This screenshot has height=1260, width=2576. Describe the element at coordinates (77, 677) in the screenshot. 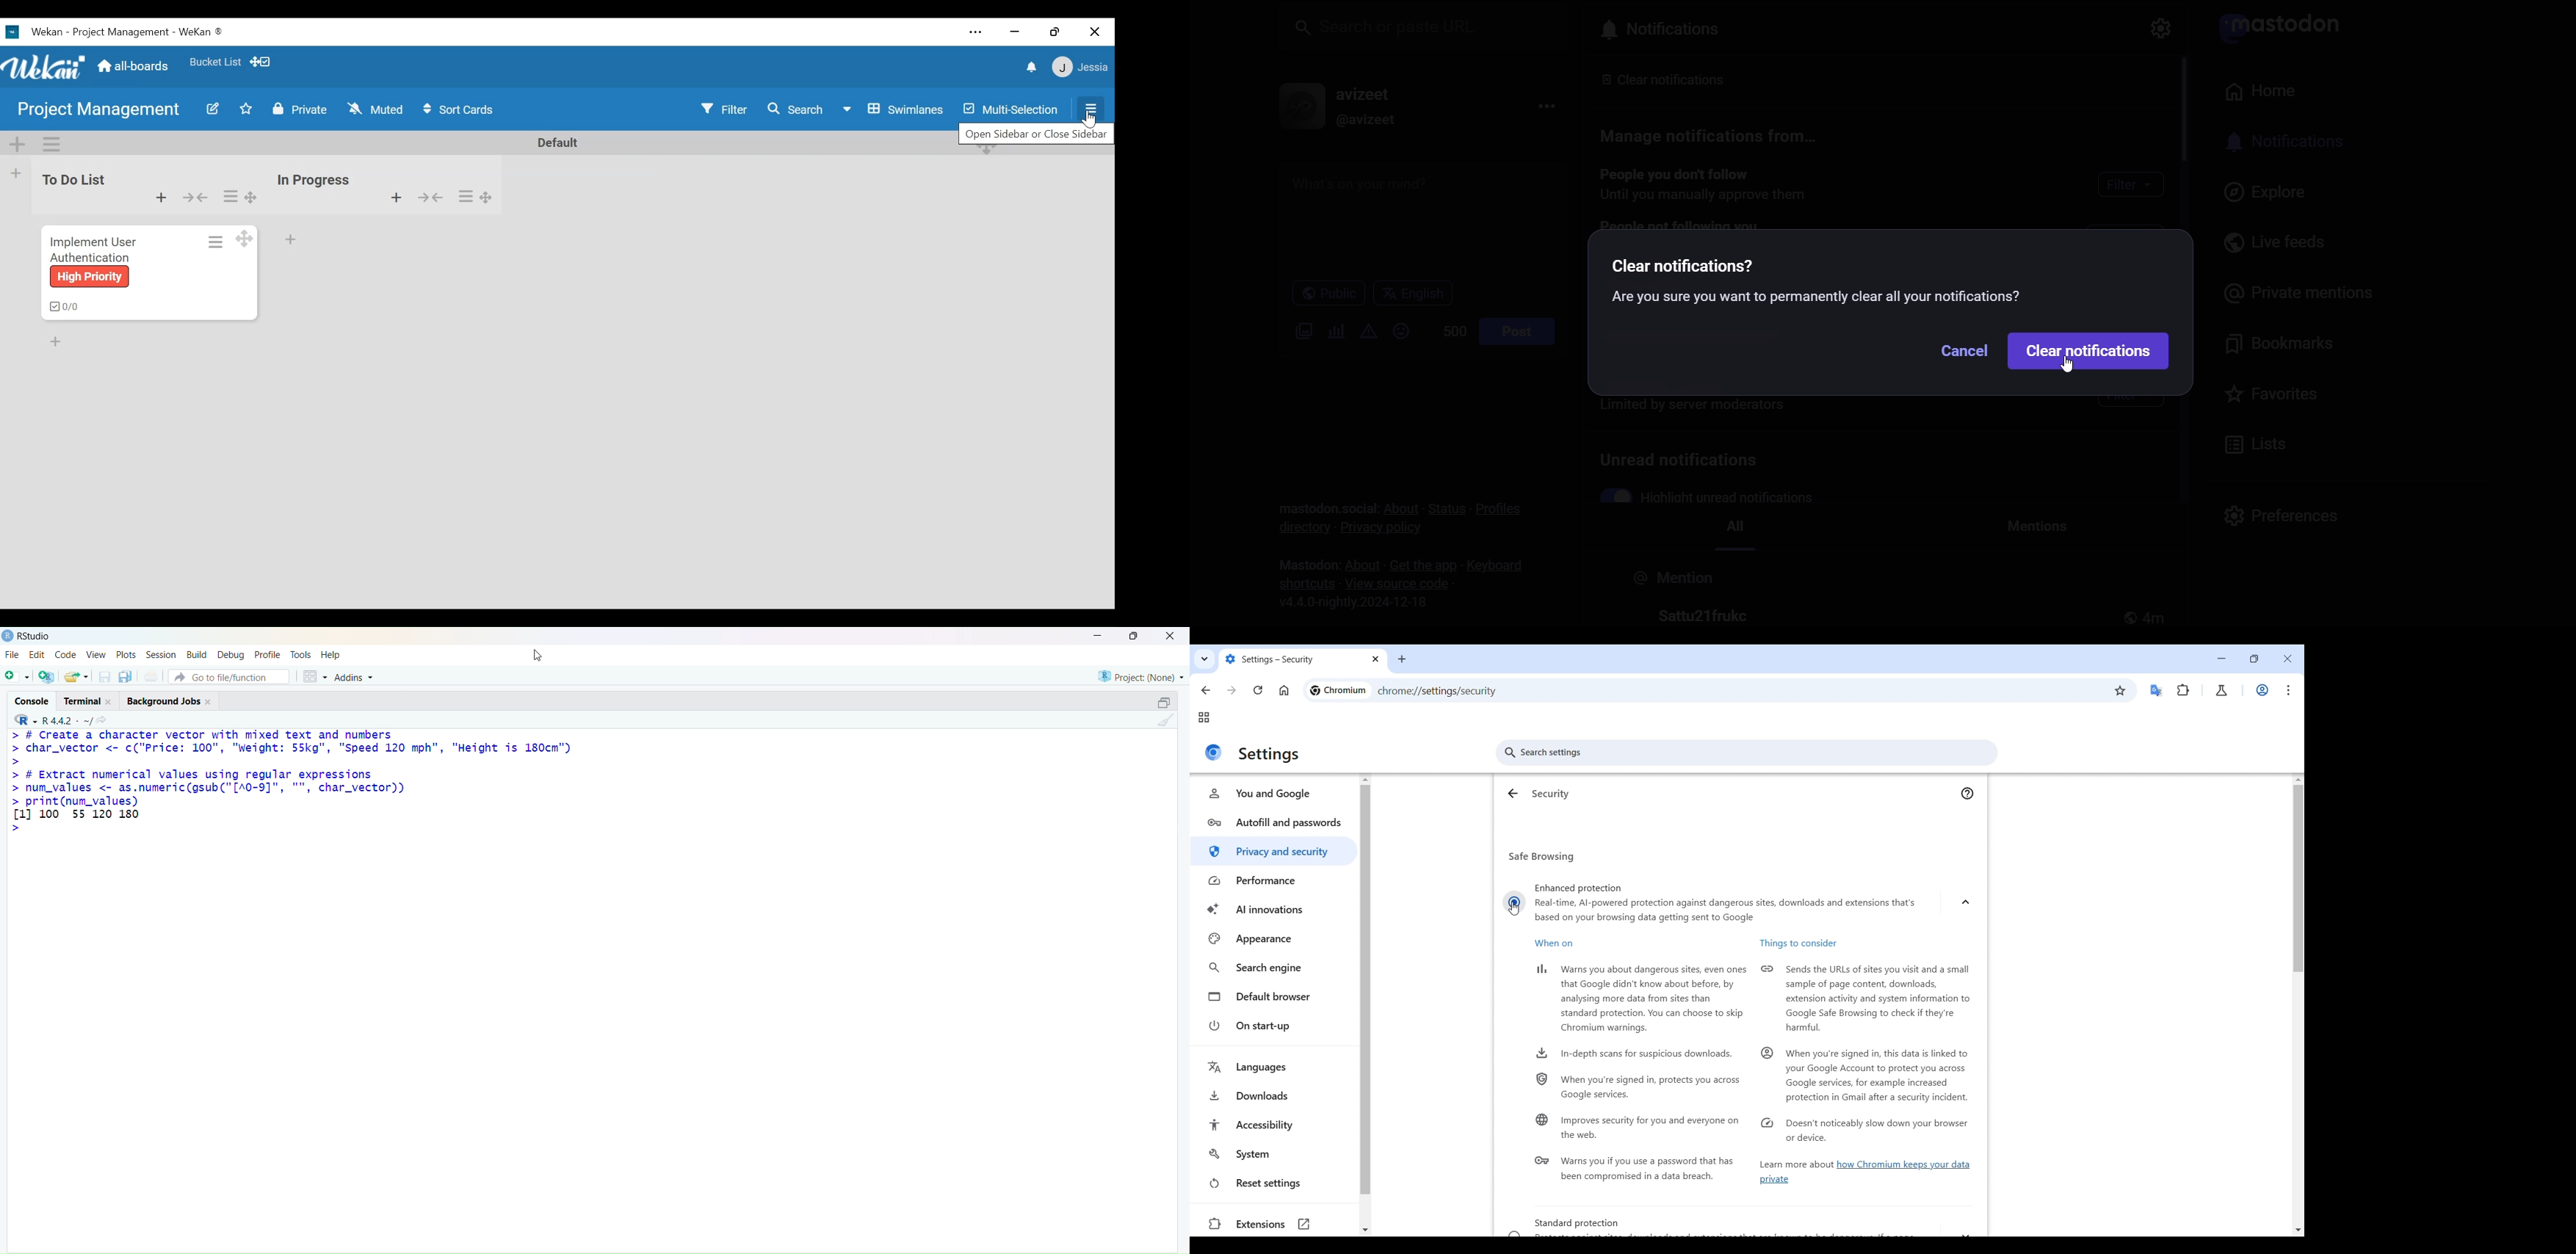

I see `share as` at that location.